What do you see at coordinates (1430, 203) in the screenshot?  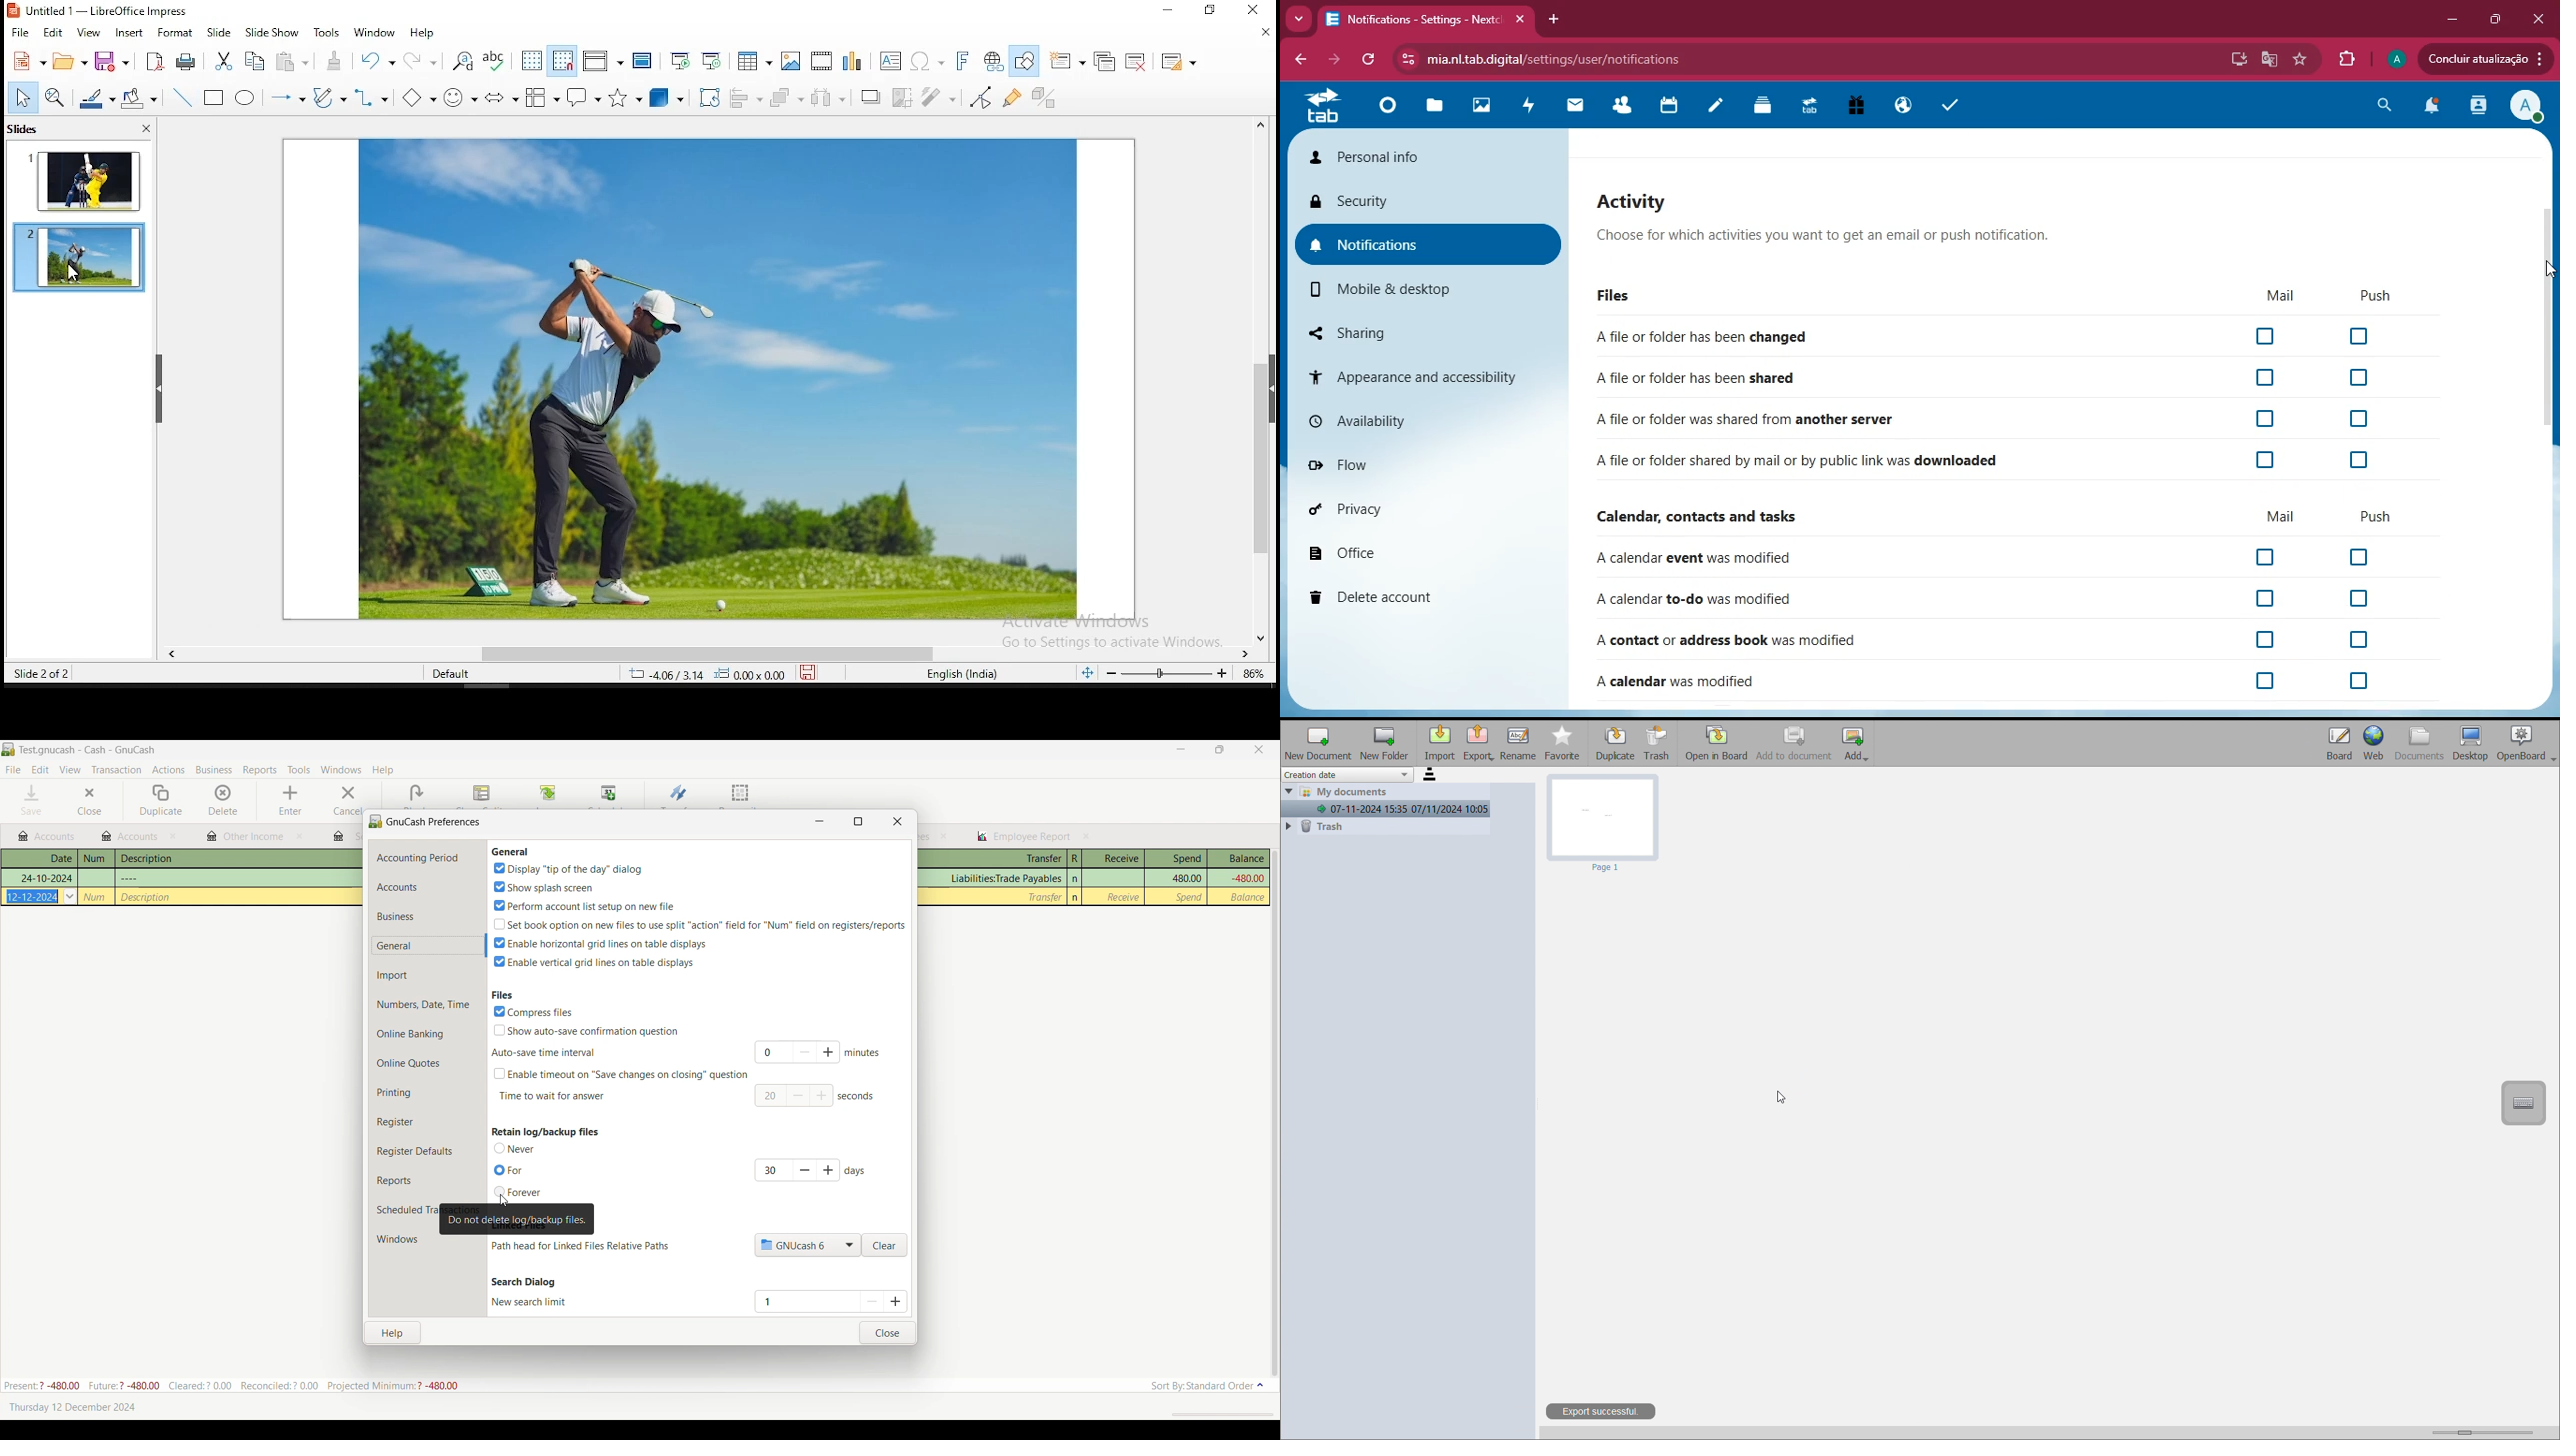 I see `security` at bounding box center [1430, 203].